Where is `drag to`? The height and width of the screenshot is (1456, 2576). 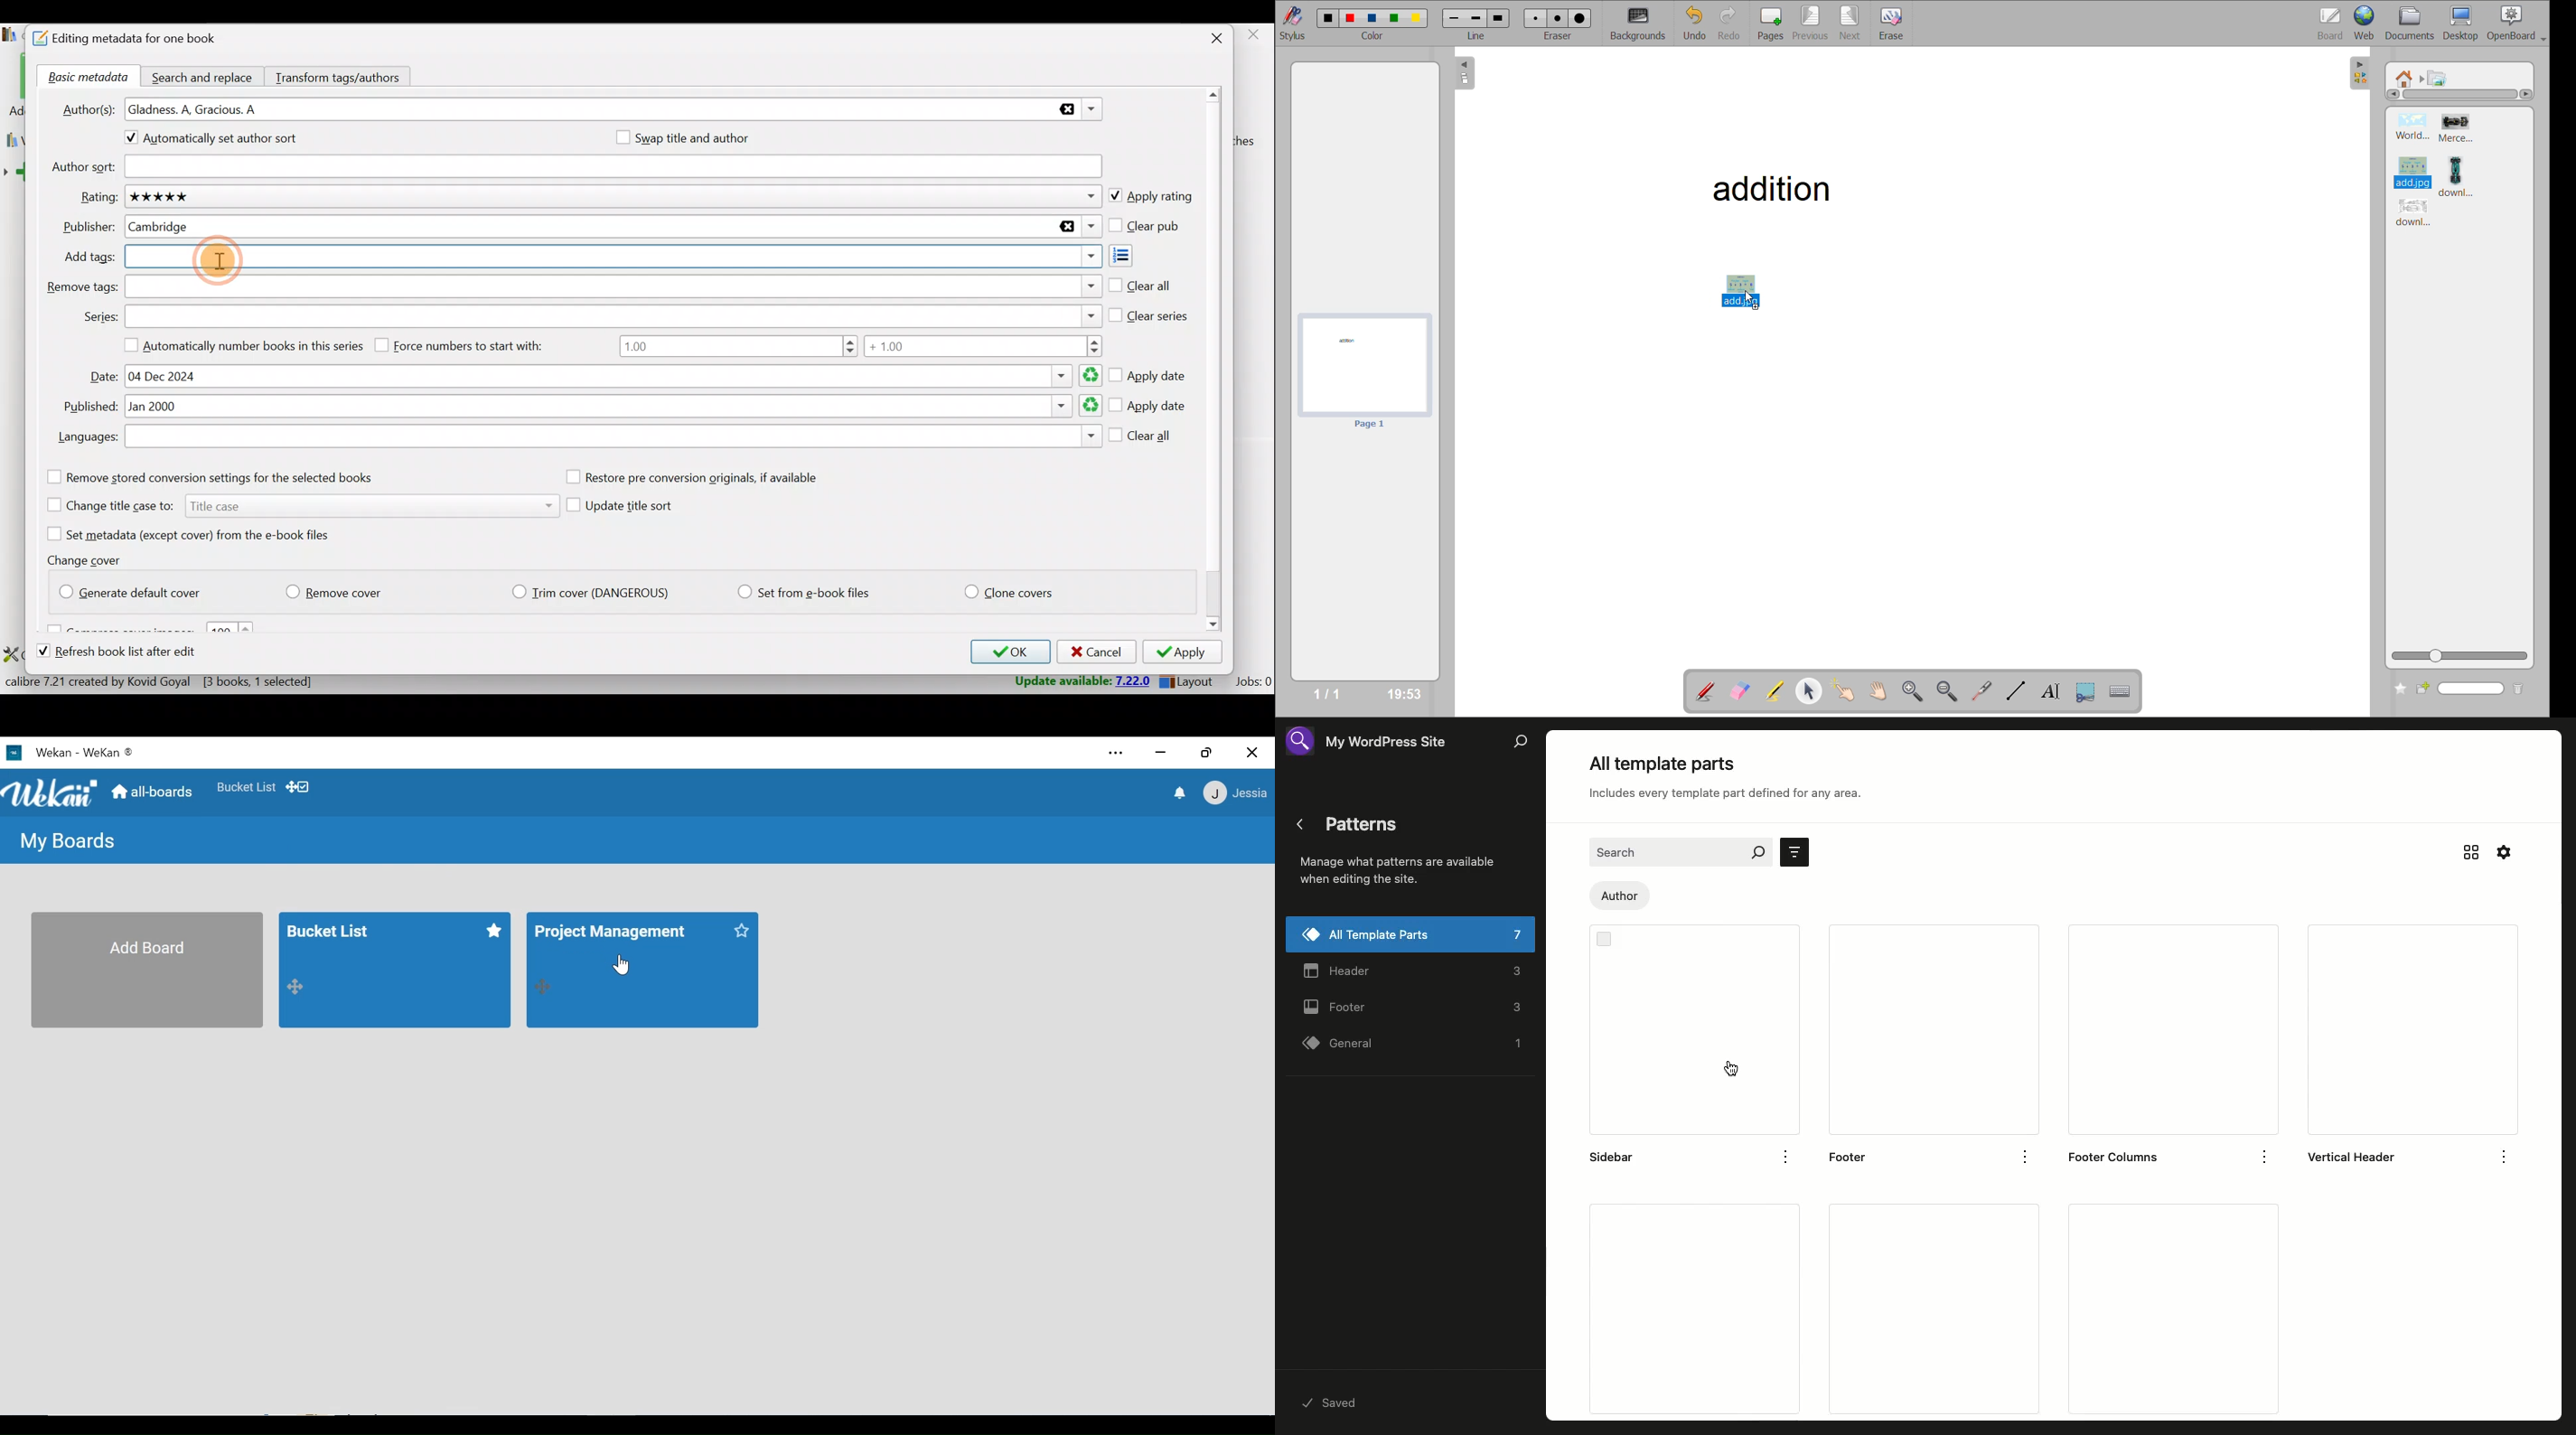
drag to is located at coordinates (1753, 299).